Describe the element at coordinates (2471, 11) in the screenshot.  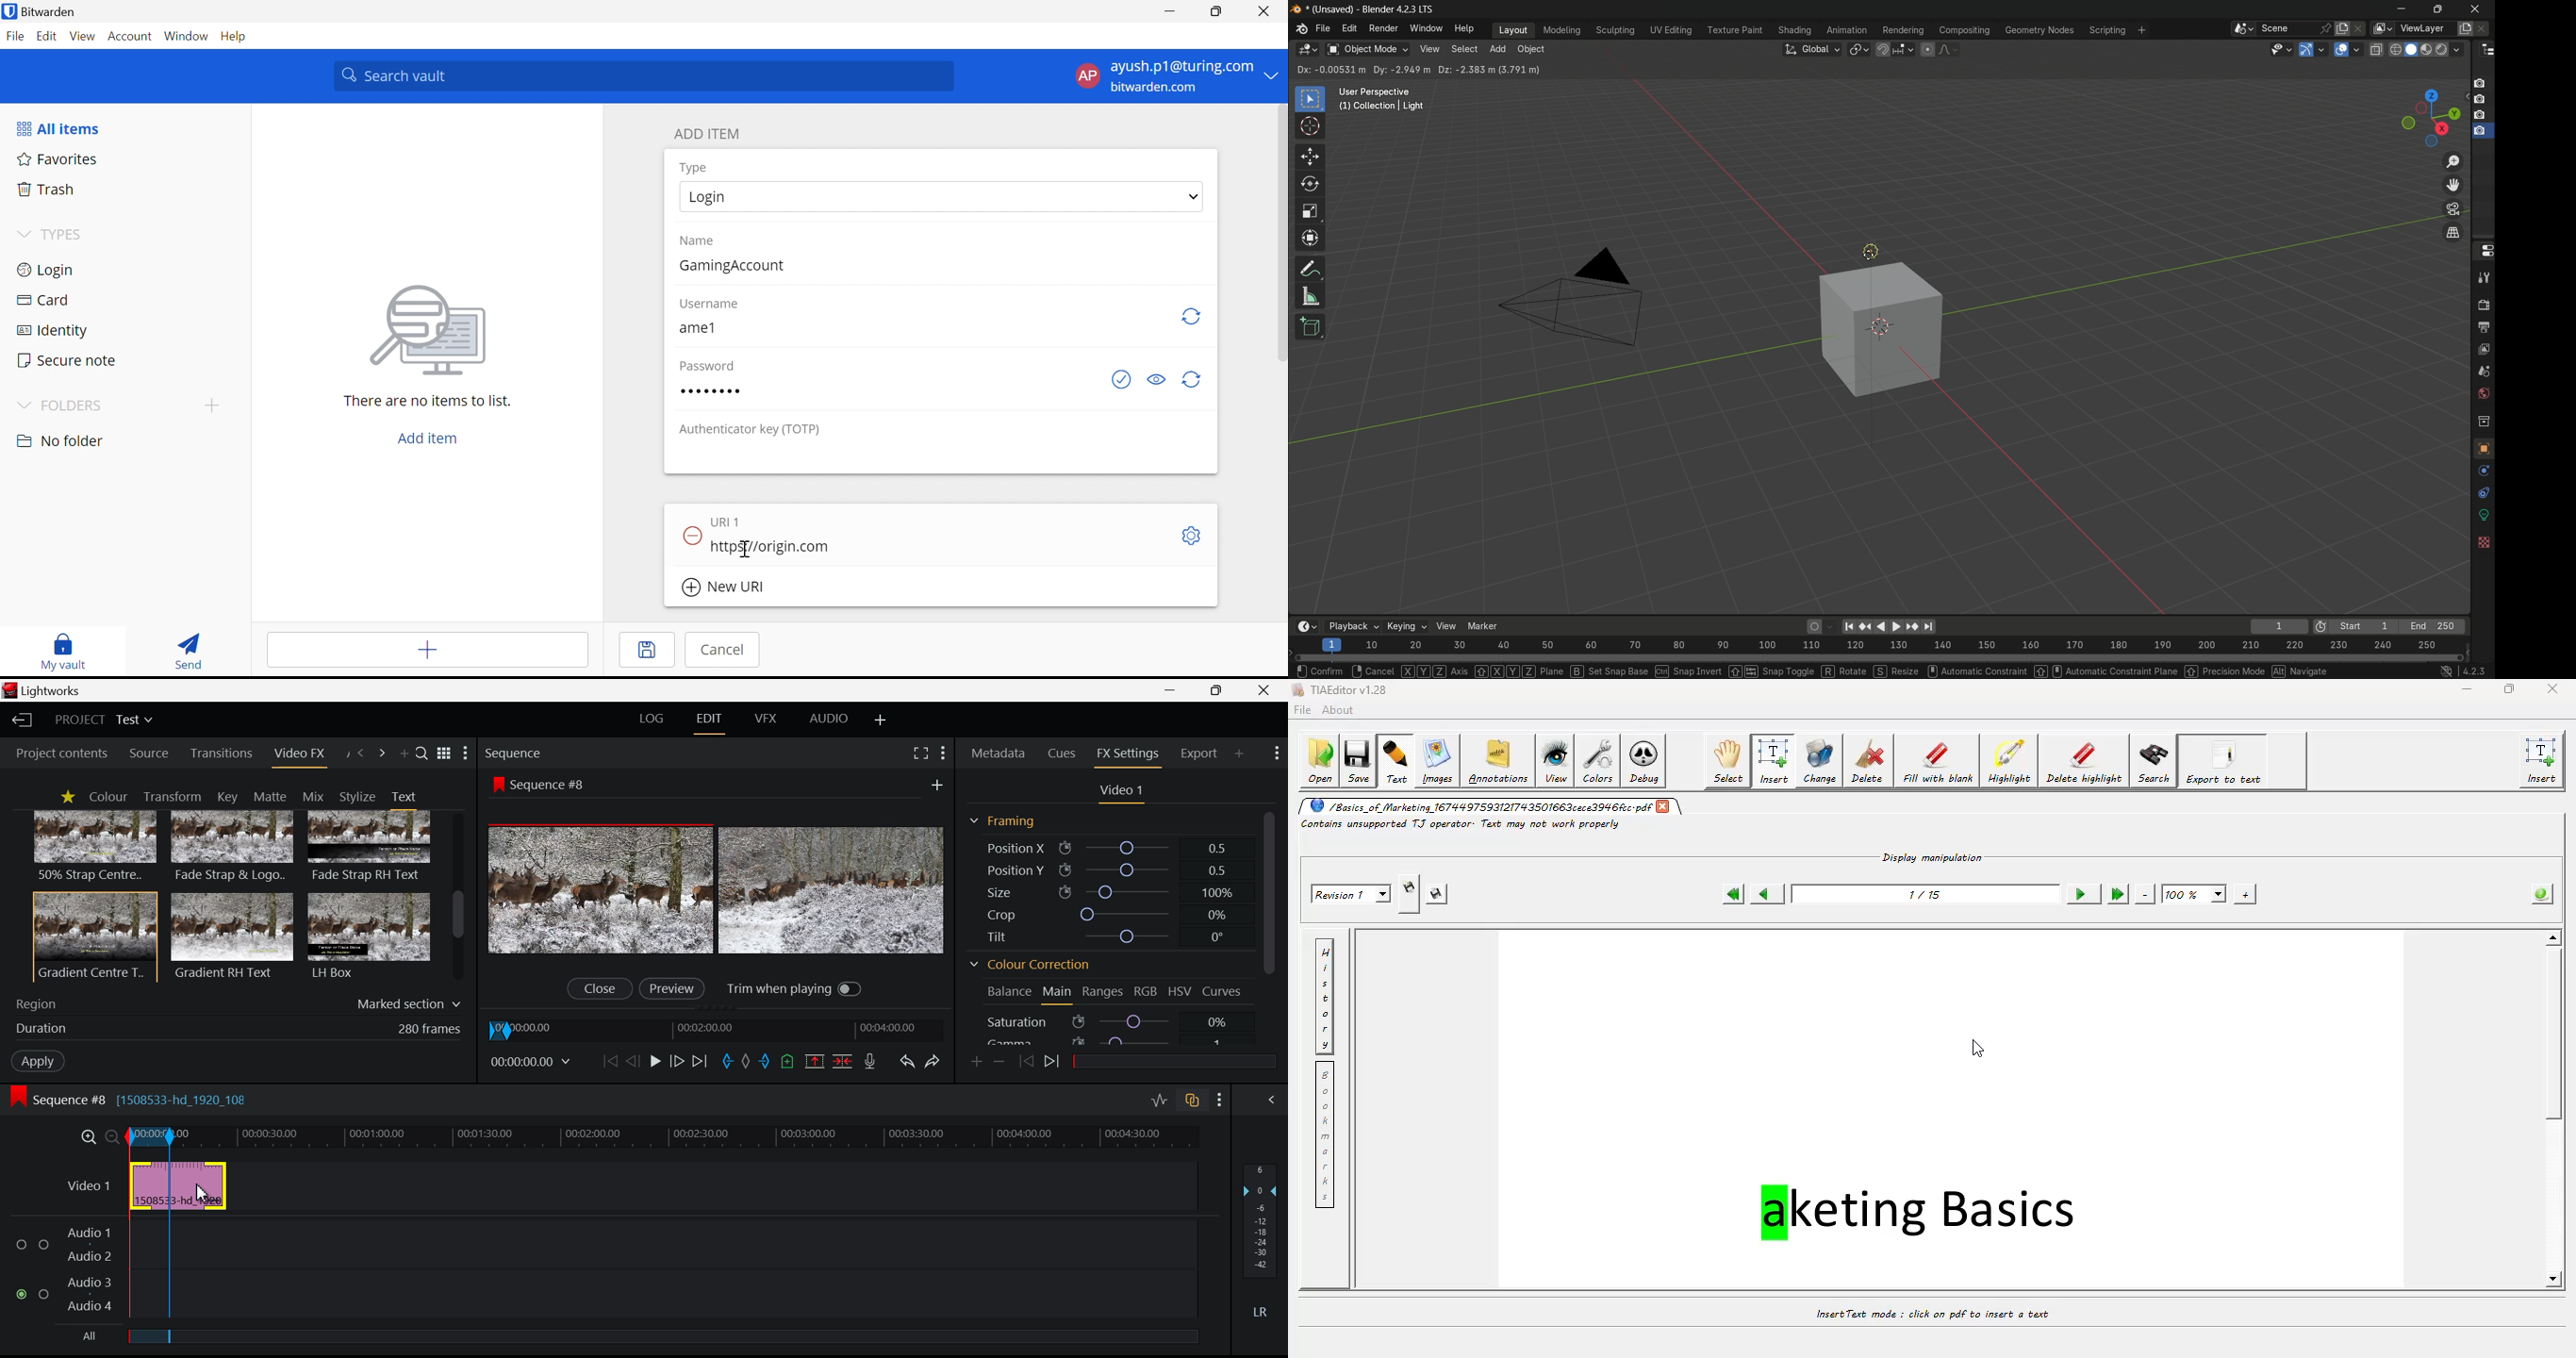
I see `close app` at that location.